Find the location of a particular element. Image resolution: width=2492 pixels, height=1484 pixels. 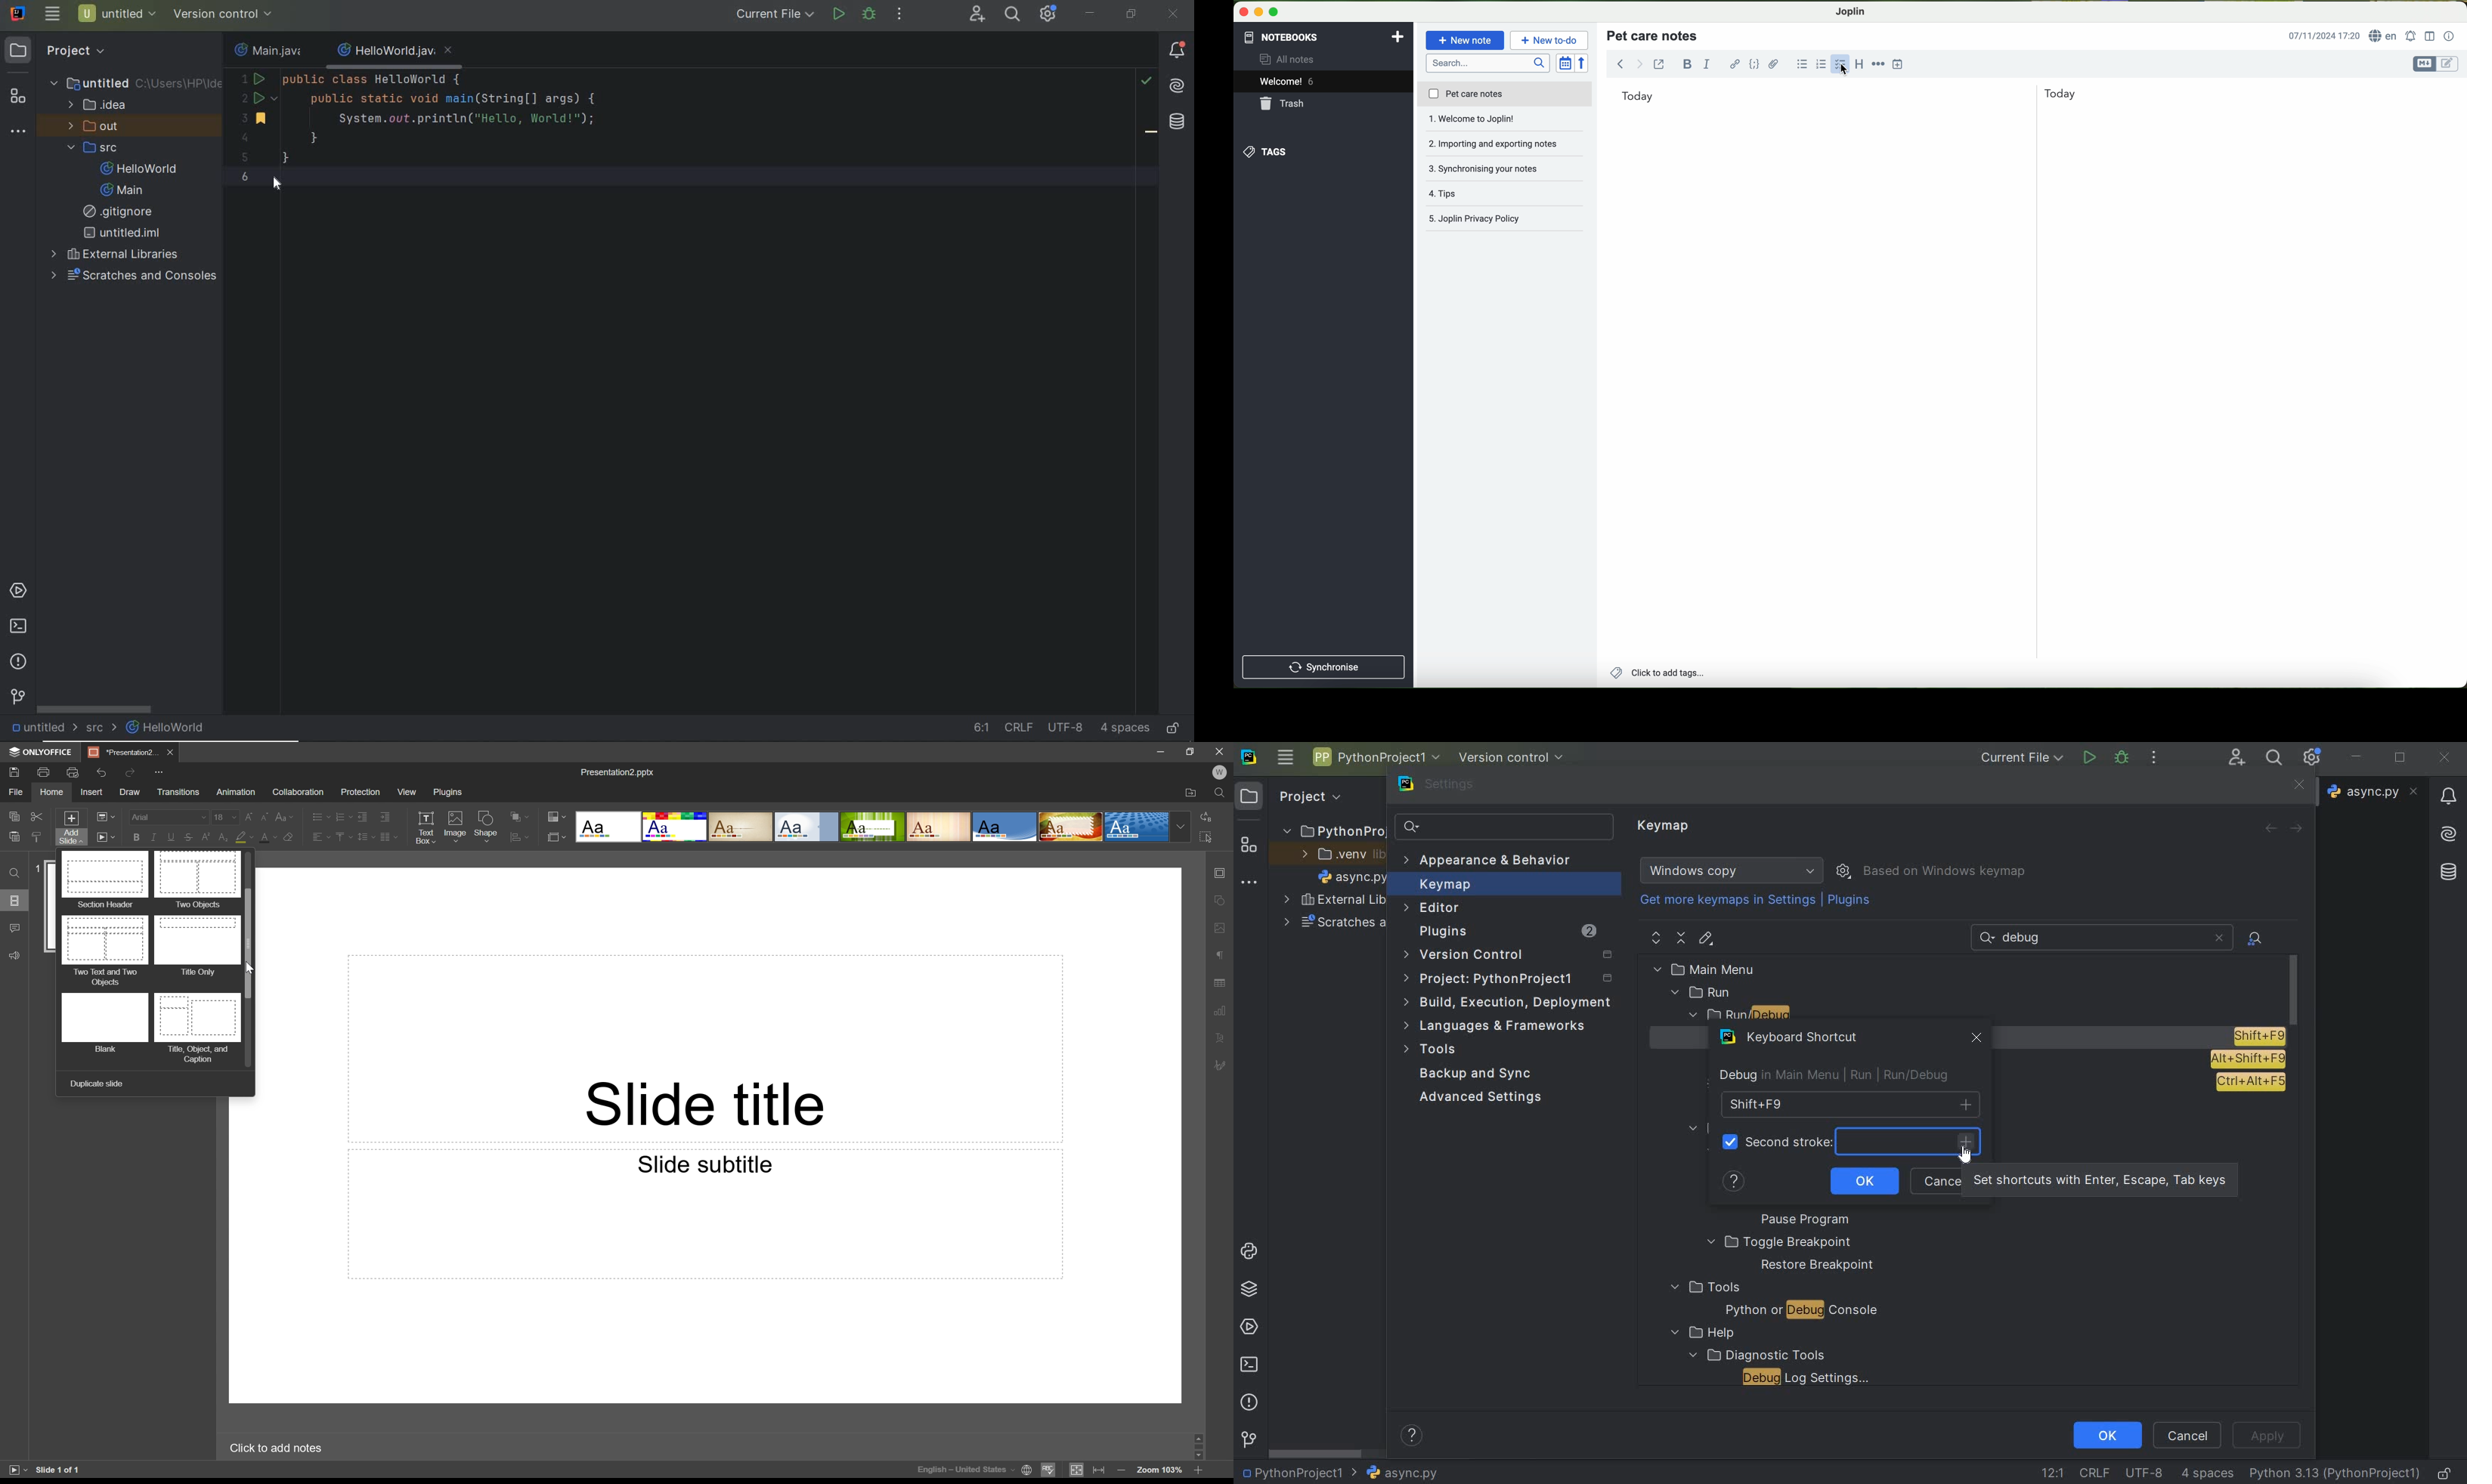

cursor on new to-do button  is located at coordinates (1550, 41).